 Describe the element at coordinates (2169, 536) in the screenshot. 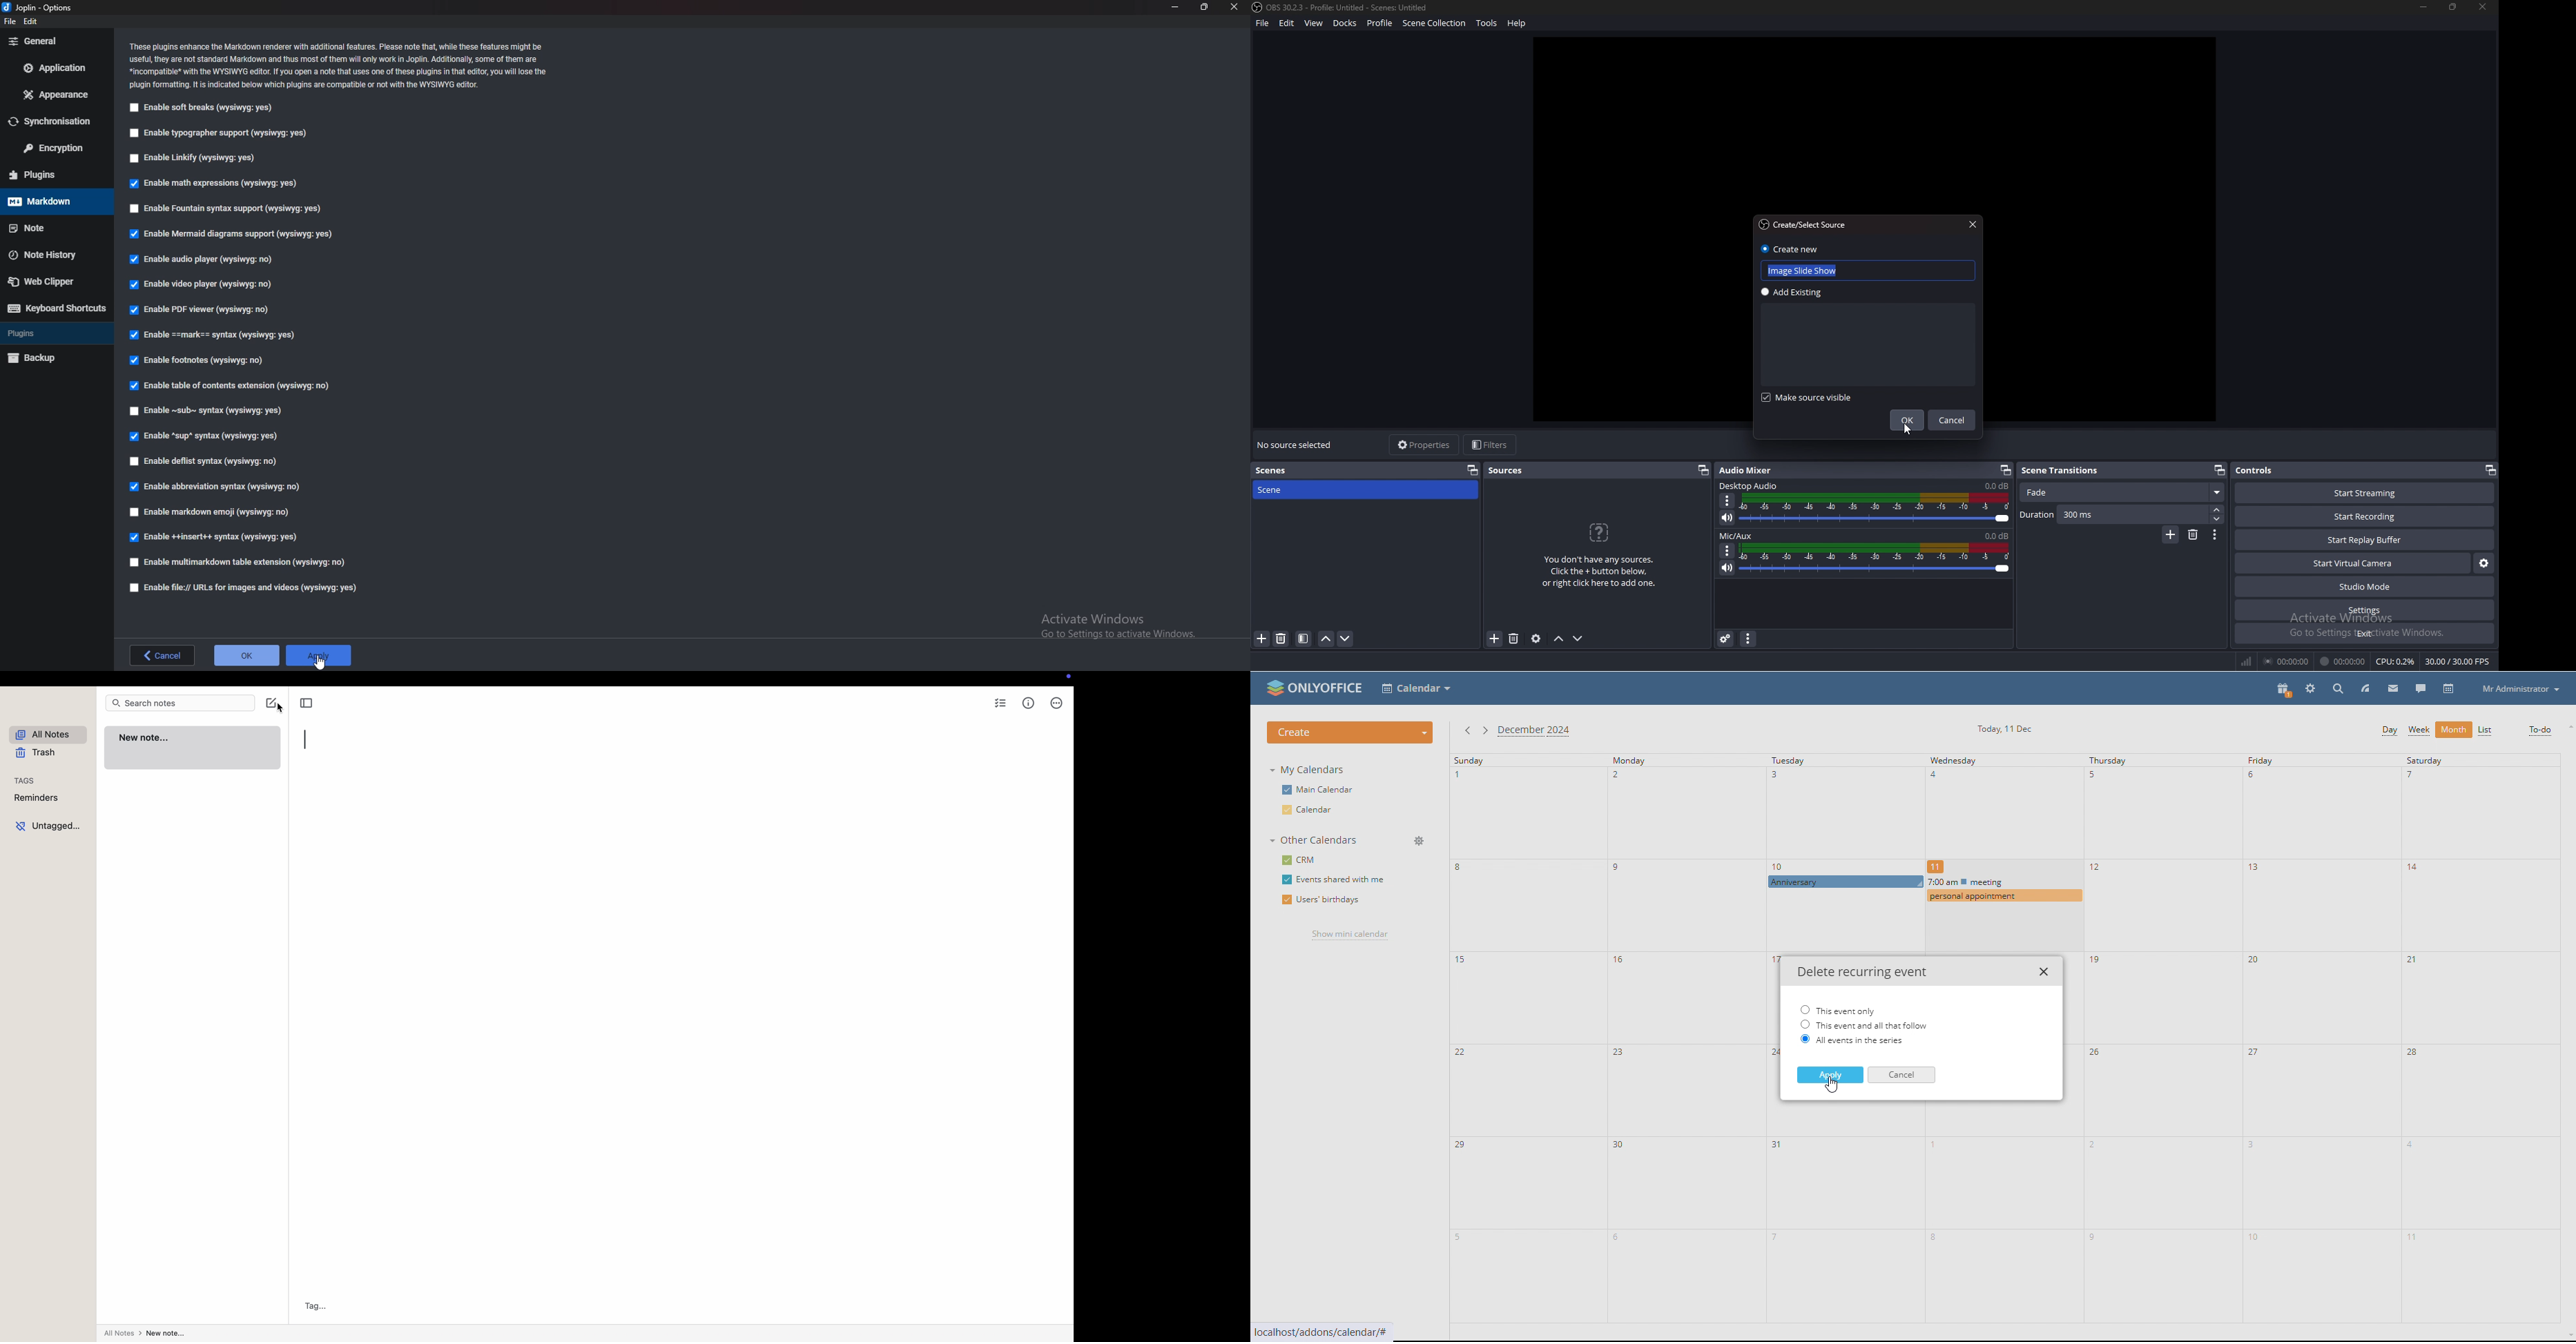

I see `add transition` at that location.